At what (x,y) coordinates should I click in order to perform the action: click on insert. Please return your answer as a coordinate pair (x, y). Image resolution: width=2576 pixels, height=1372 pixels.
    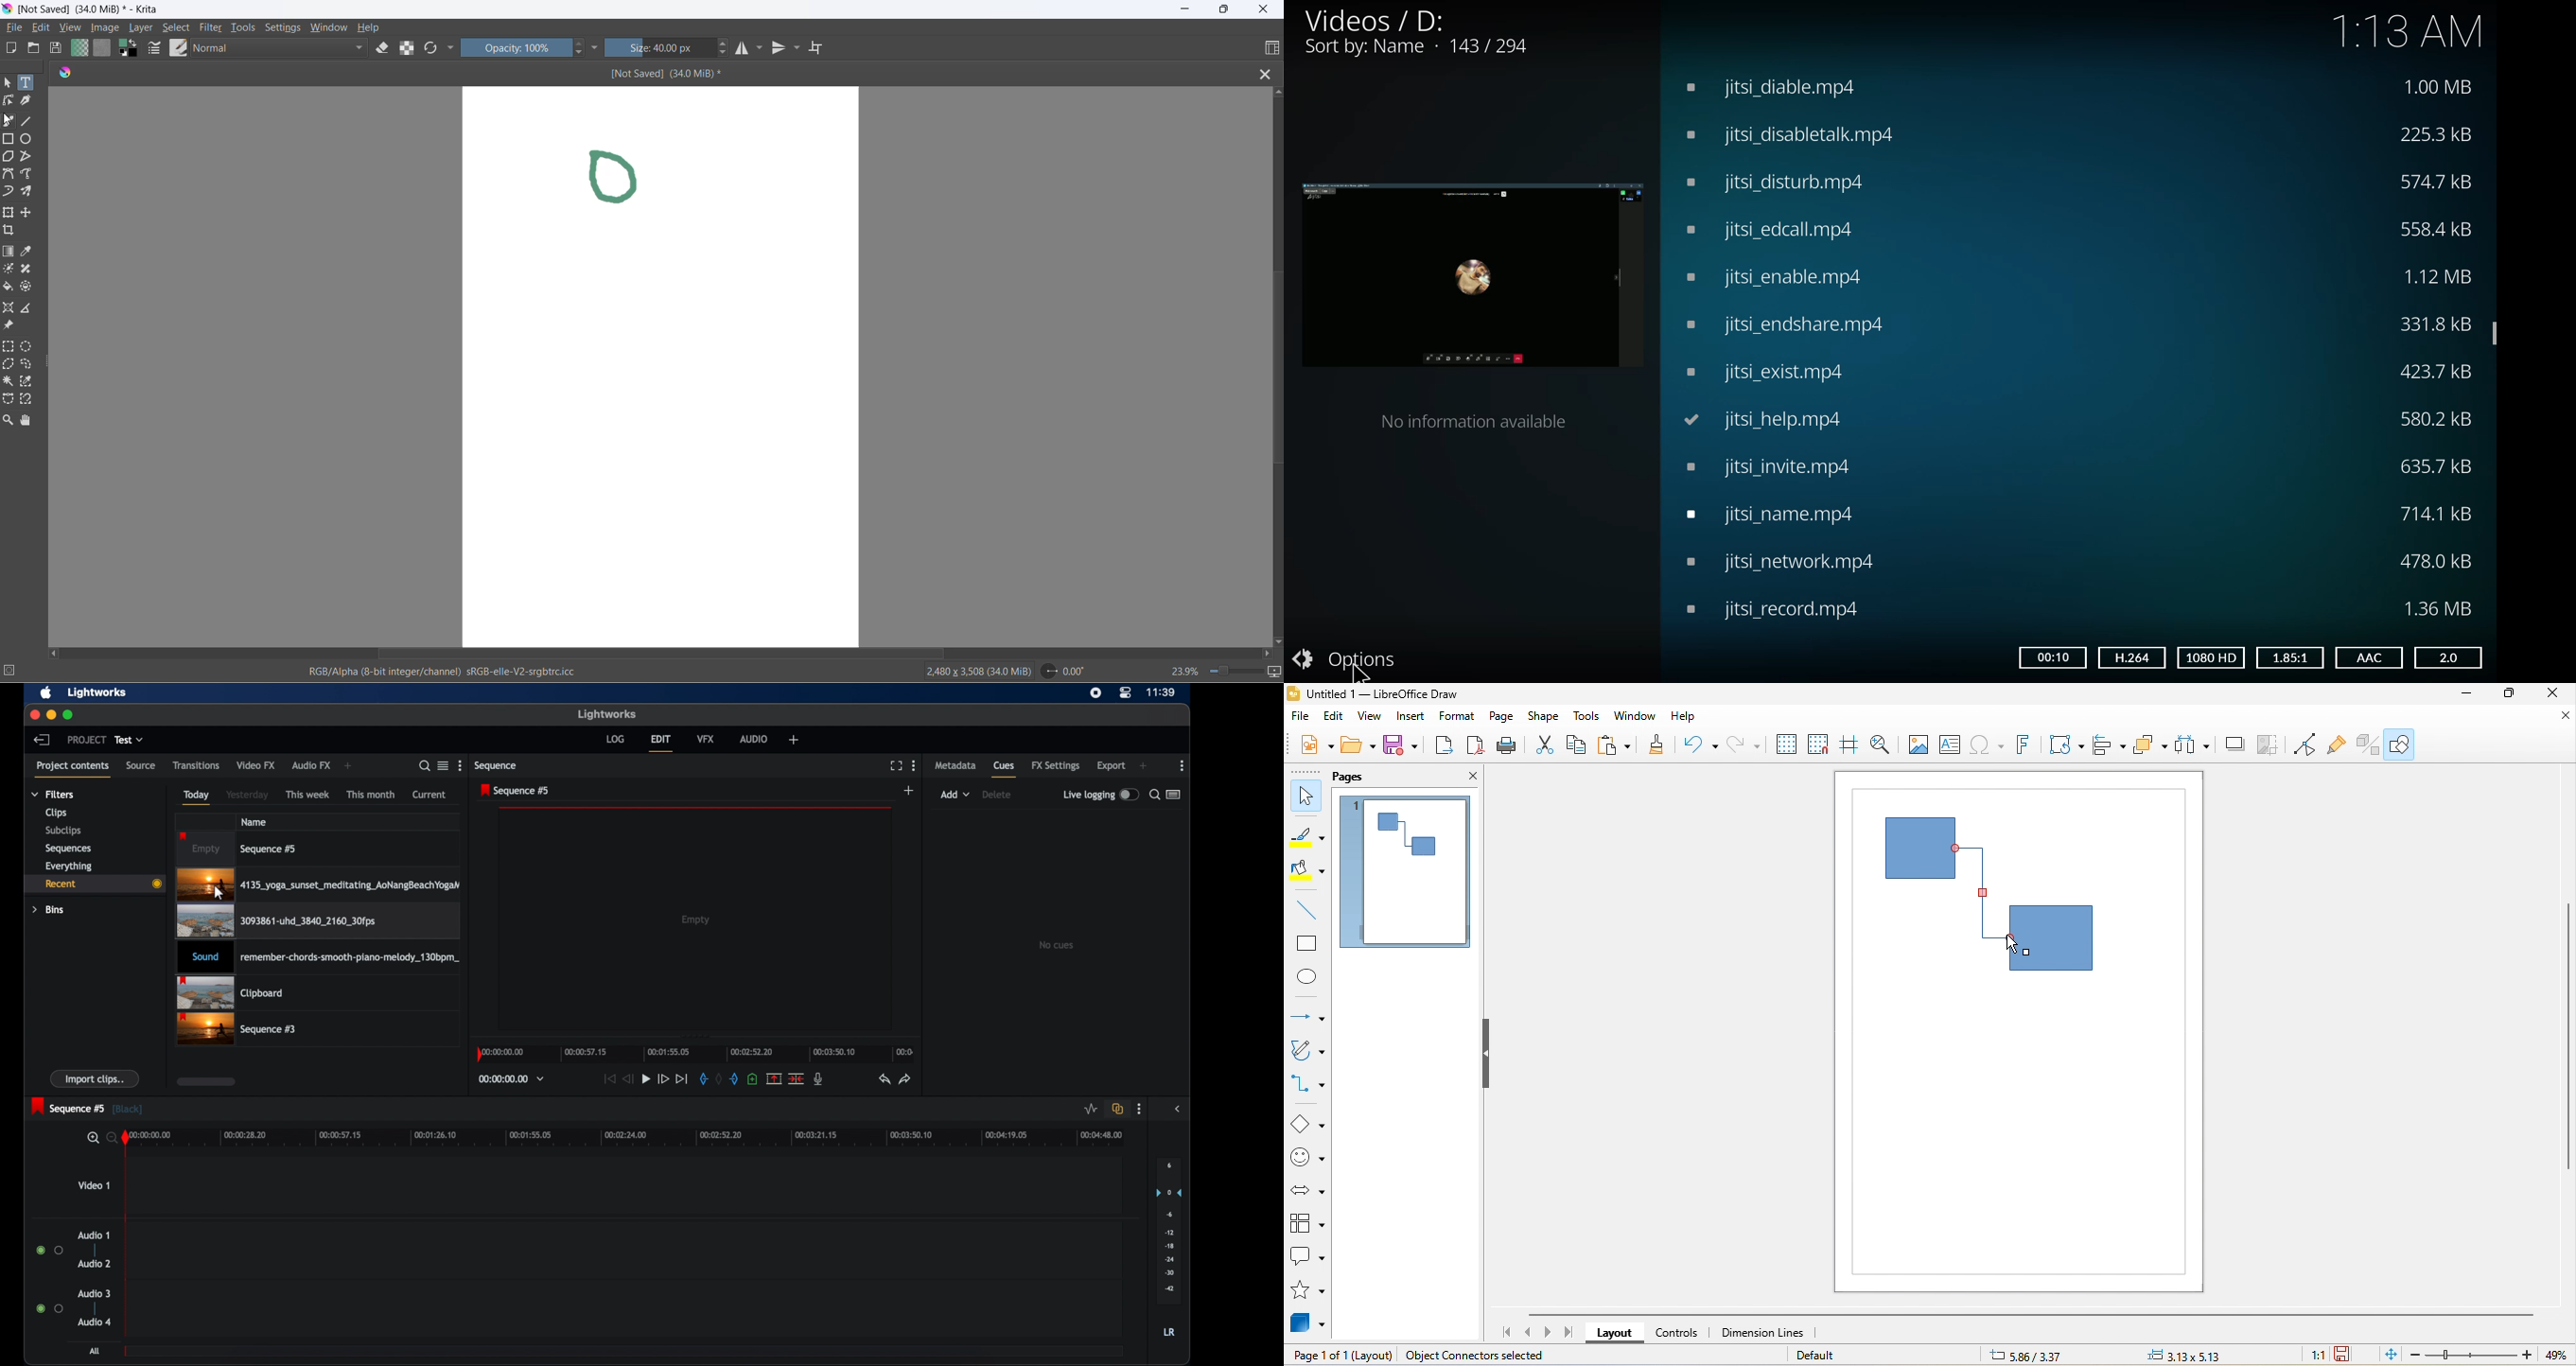
    Looking at the image, I should click on (1410, 716).